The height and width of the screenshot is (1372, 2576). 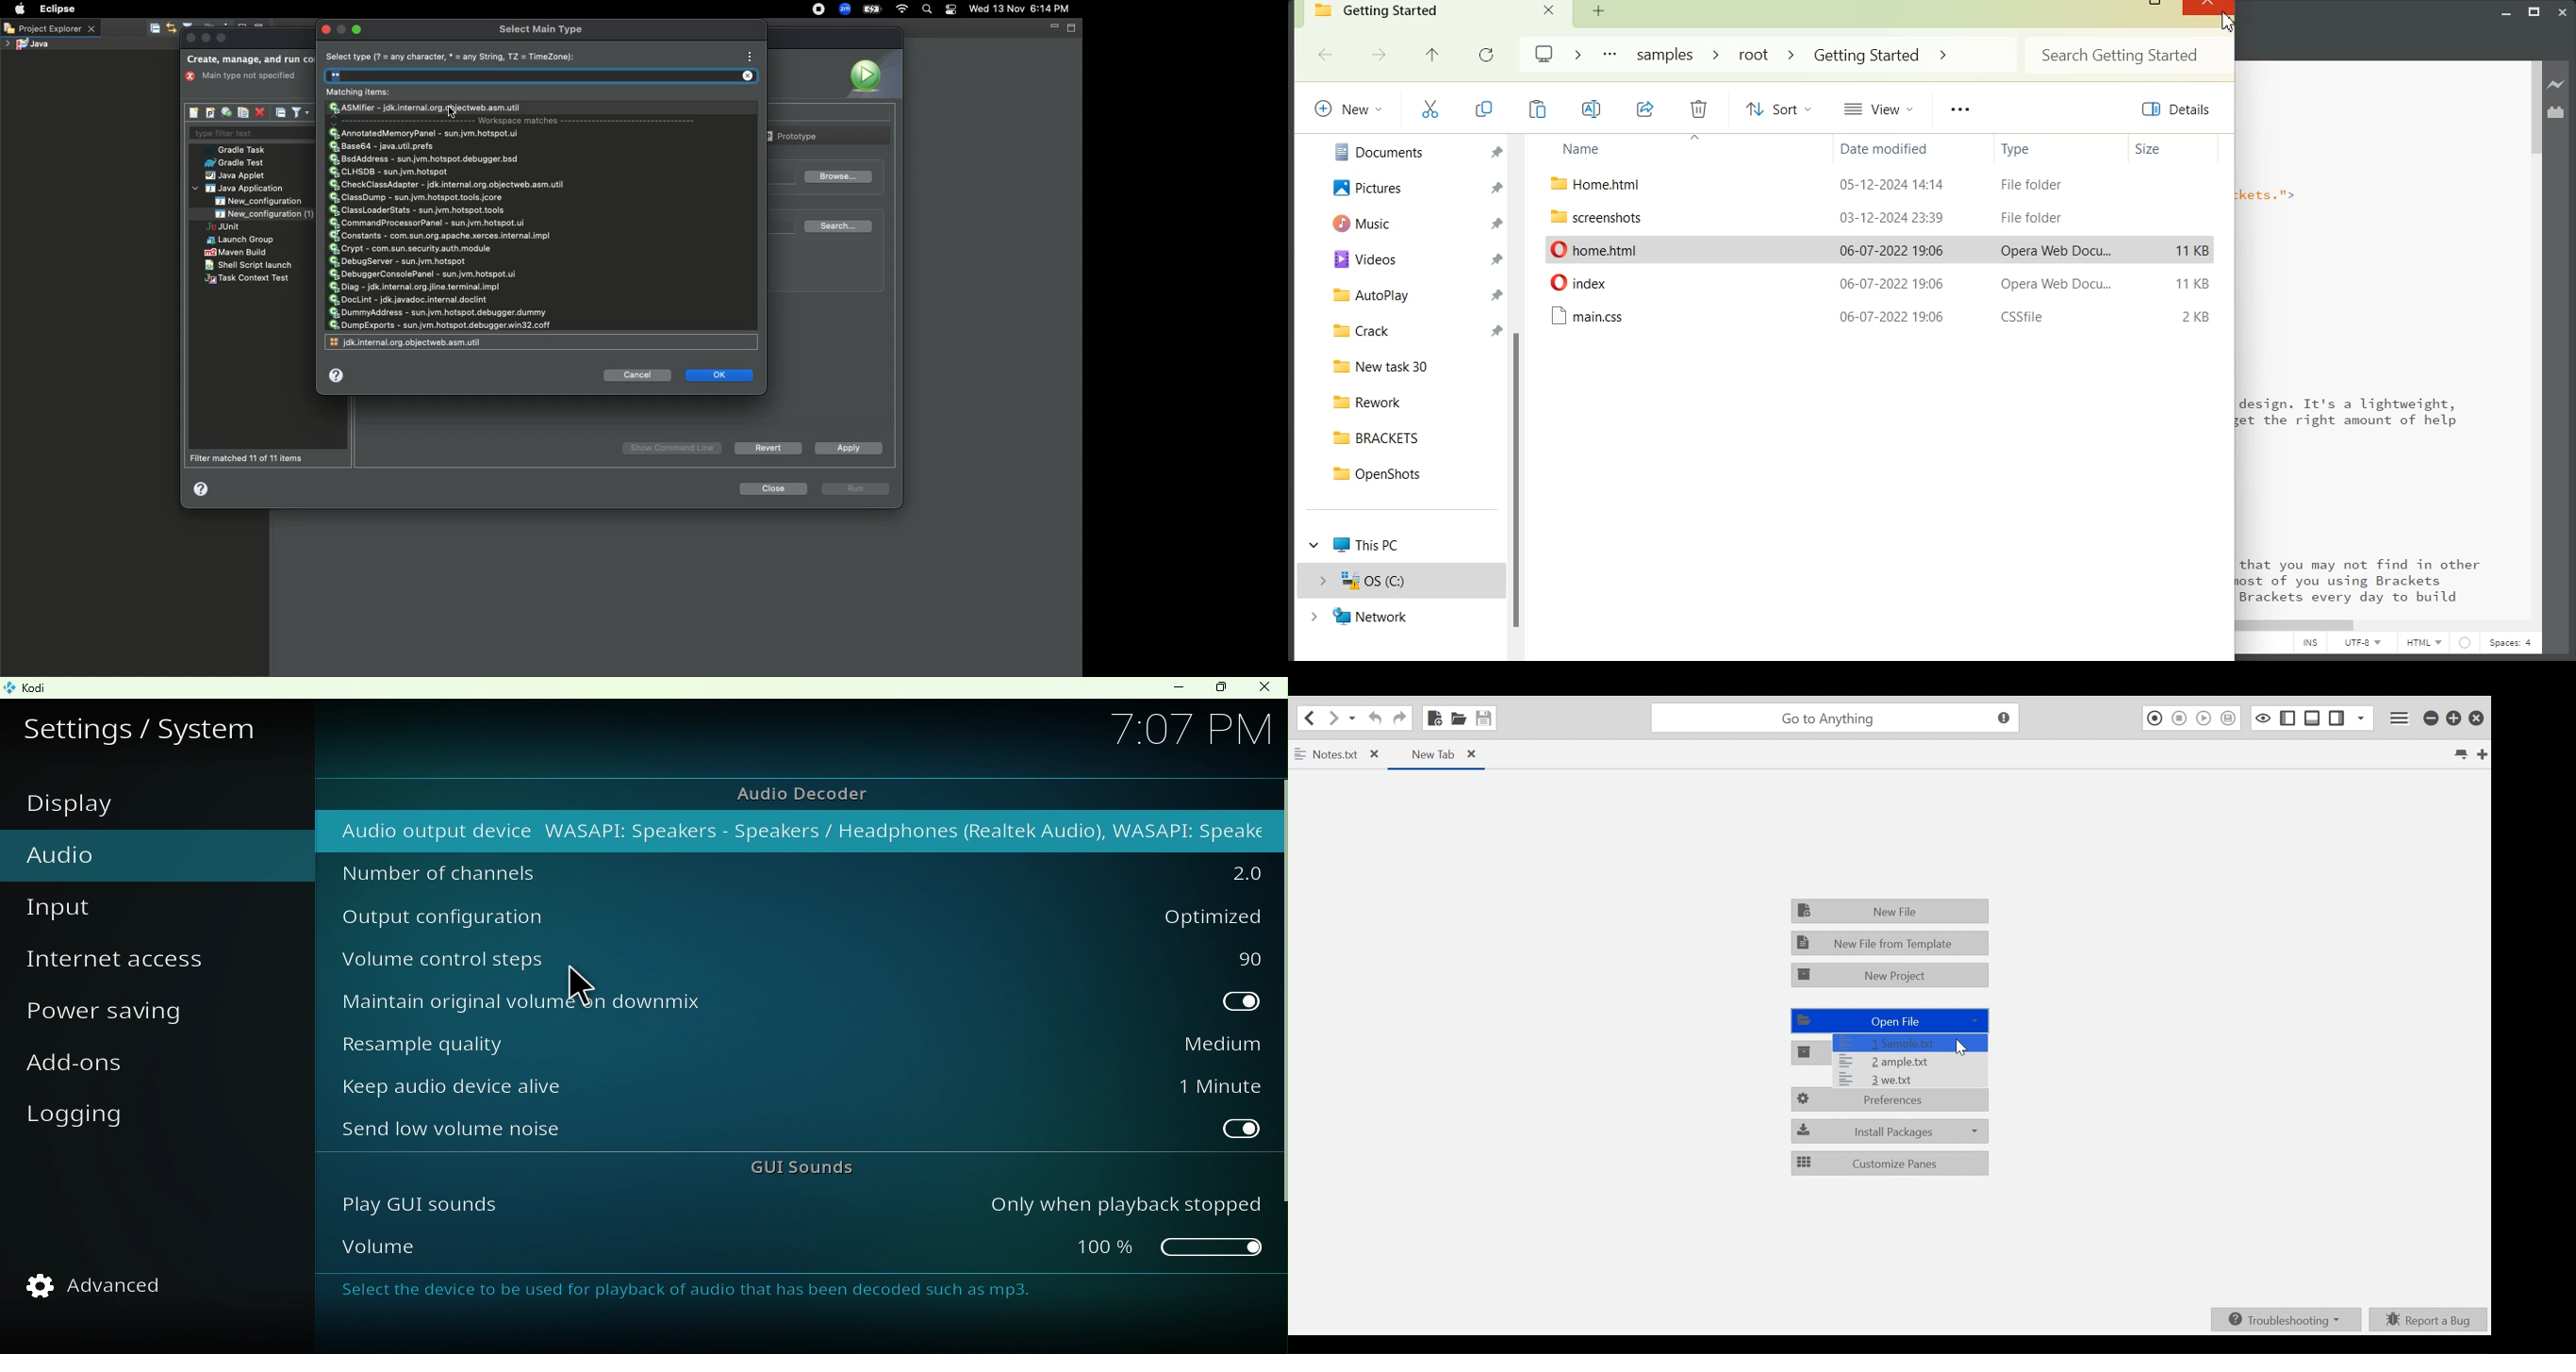 I want to click on Maintain original volume on downmix, so click(x=677, y=1003).